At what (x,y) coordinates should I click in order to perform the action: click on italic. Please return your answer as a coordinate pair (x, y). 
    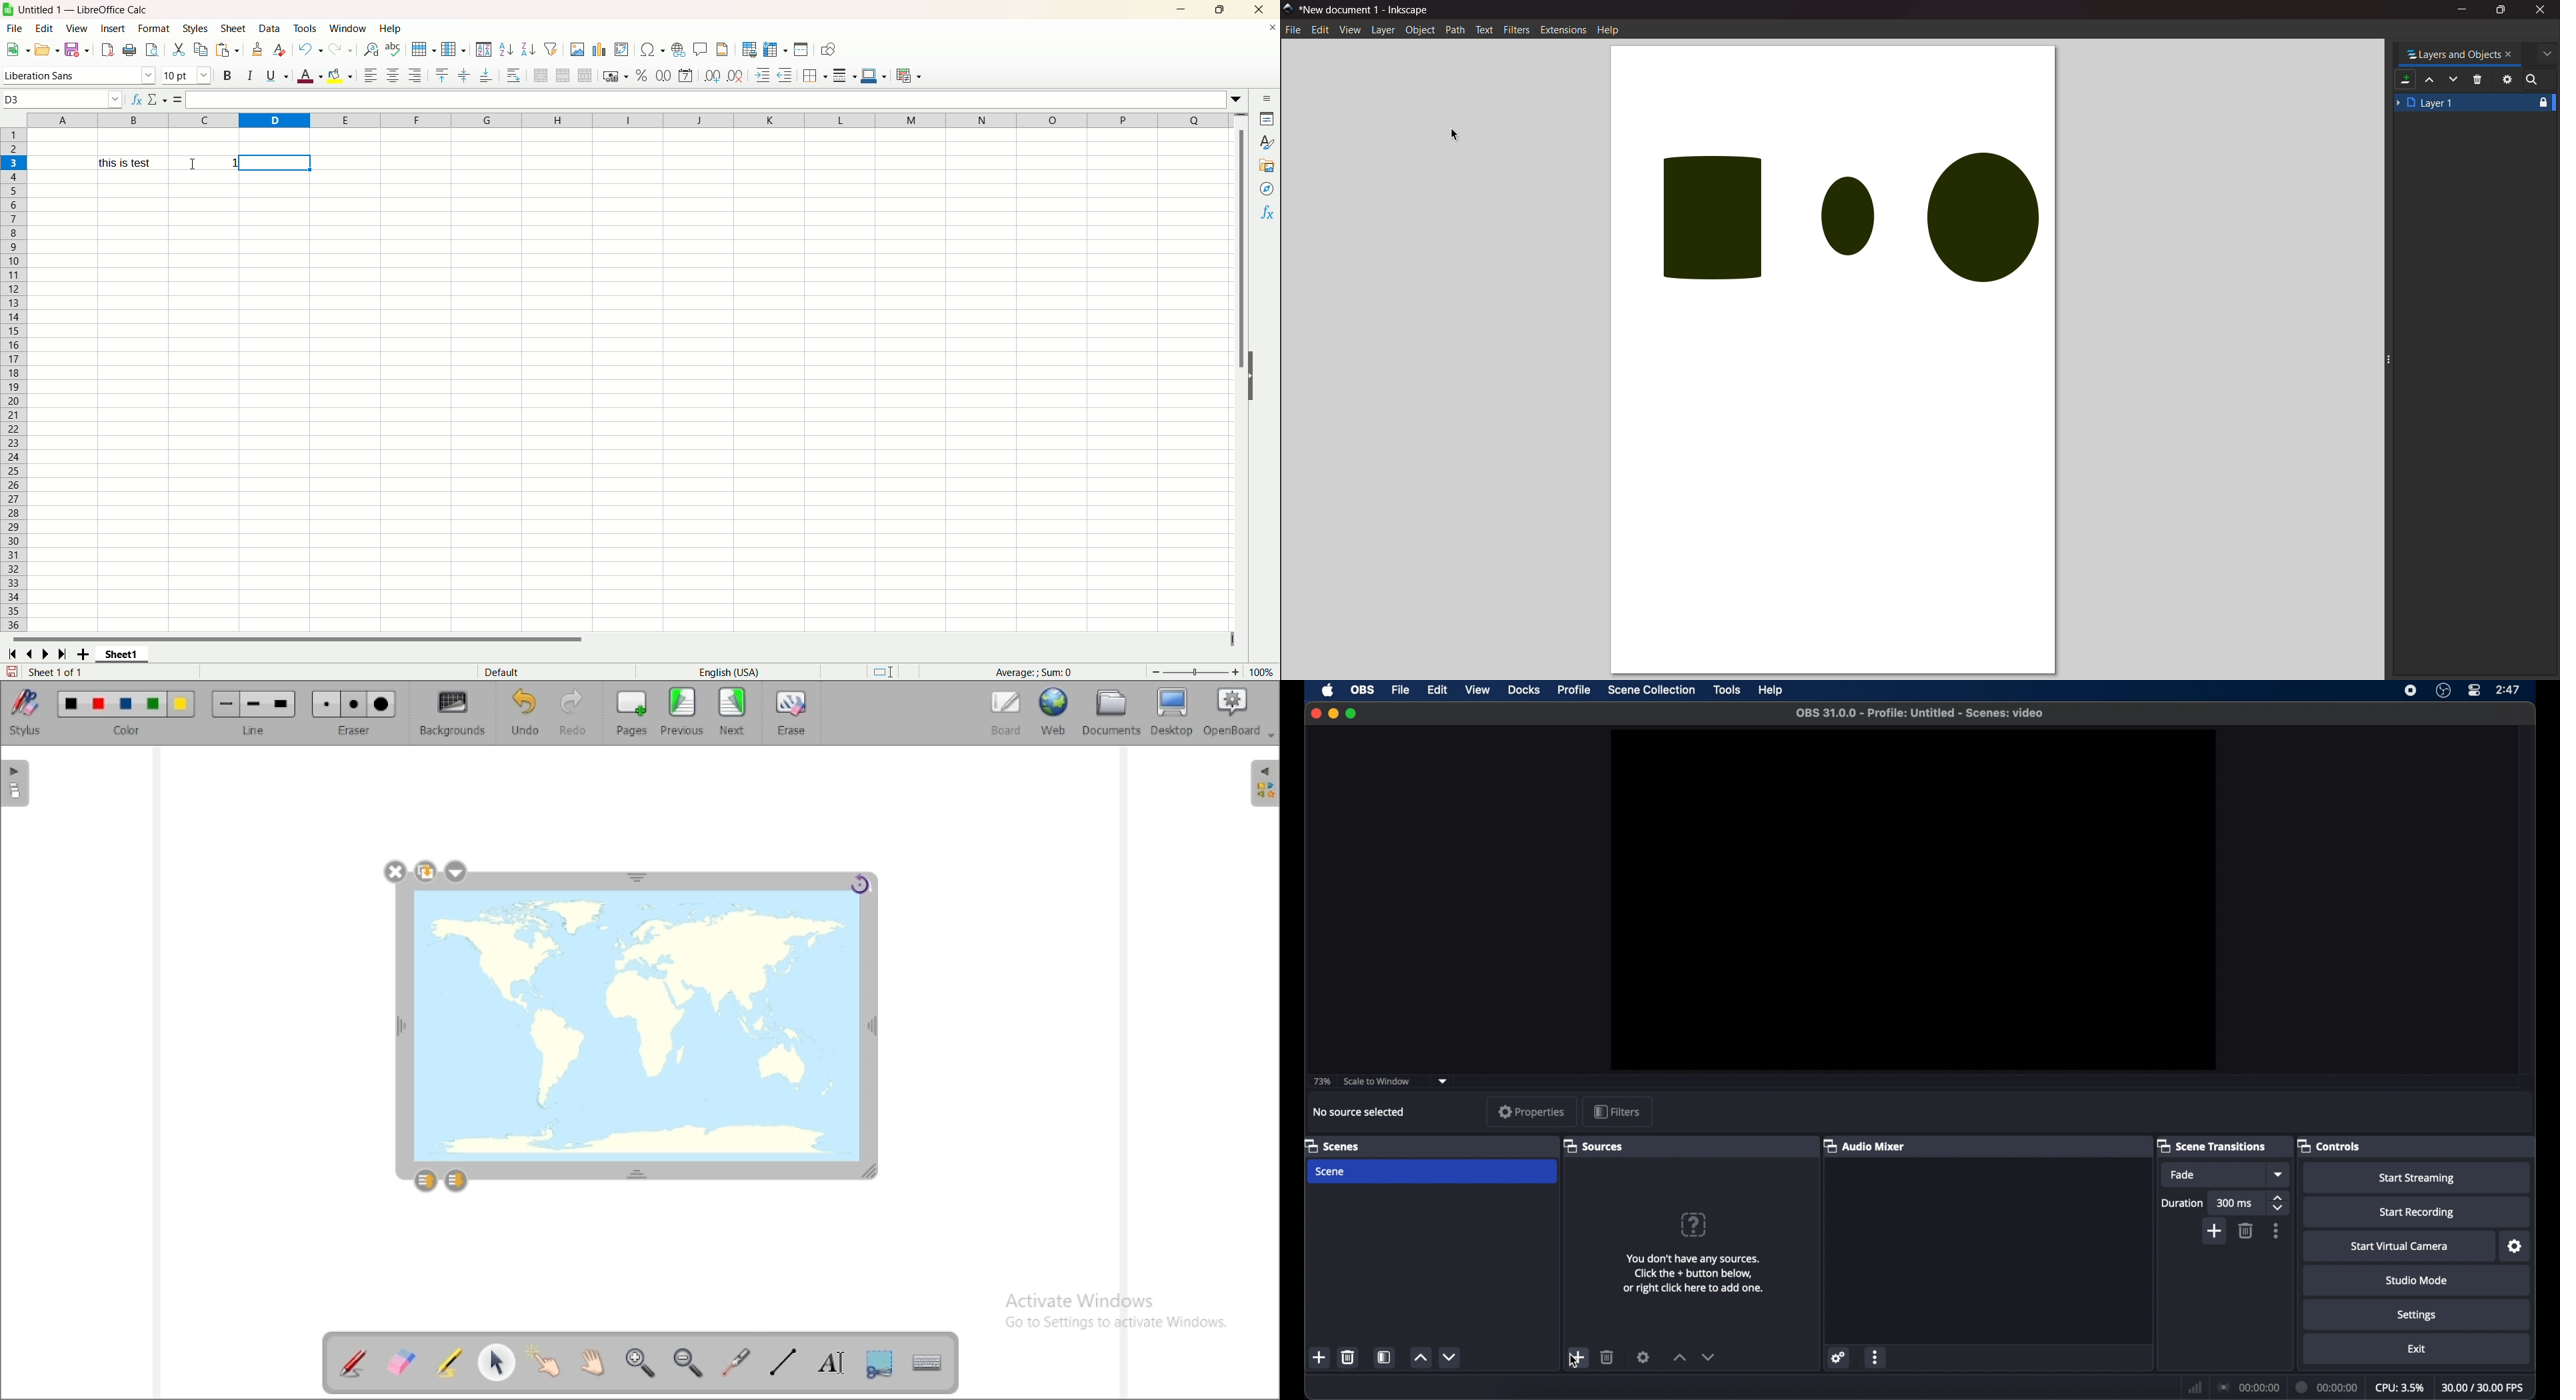
    Looking at the image, I should click on (251, 75).